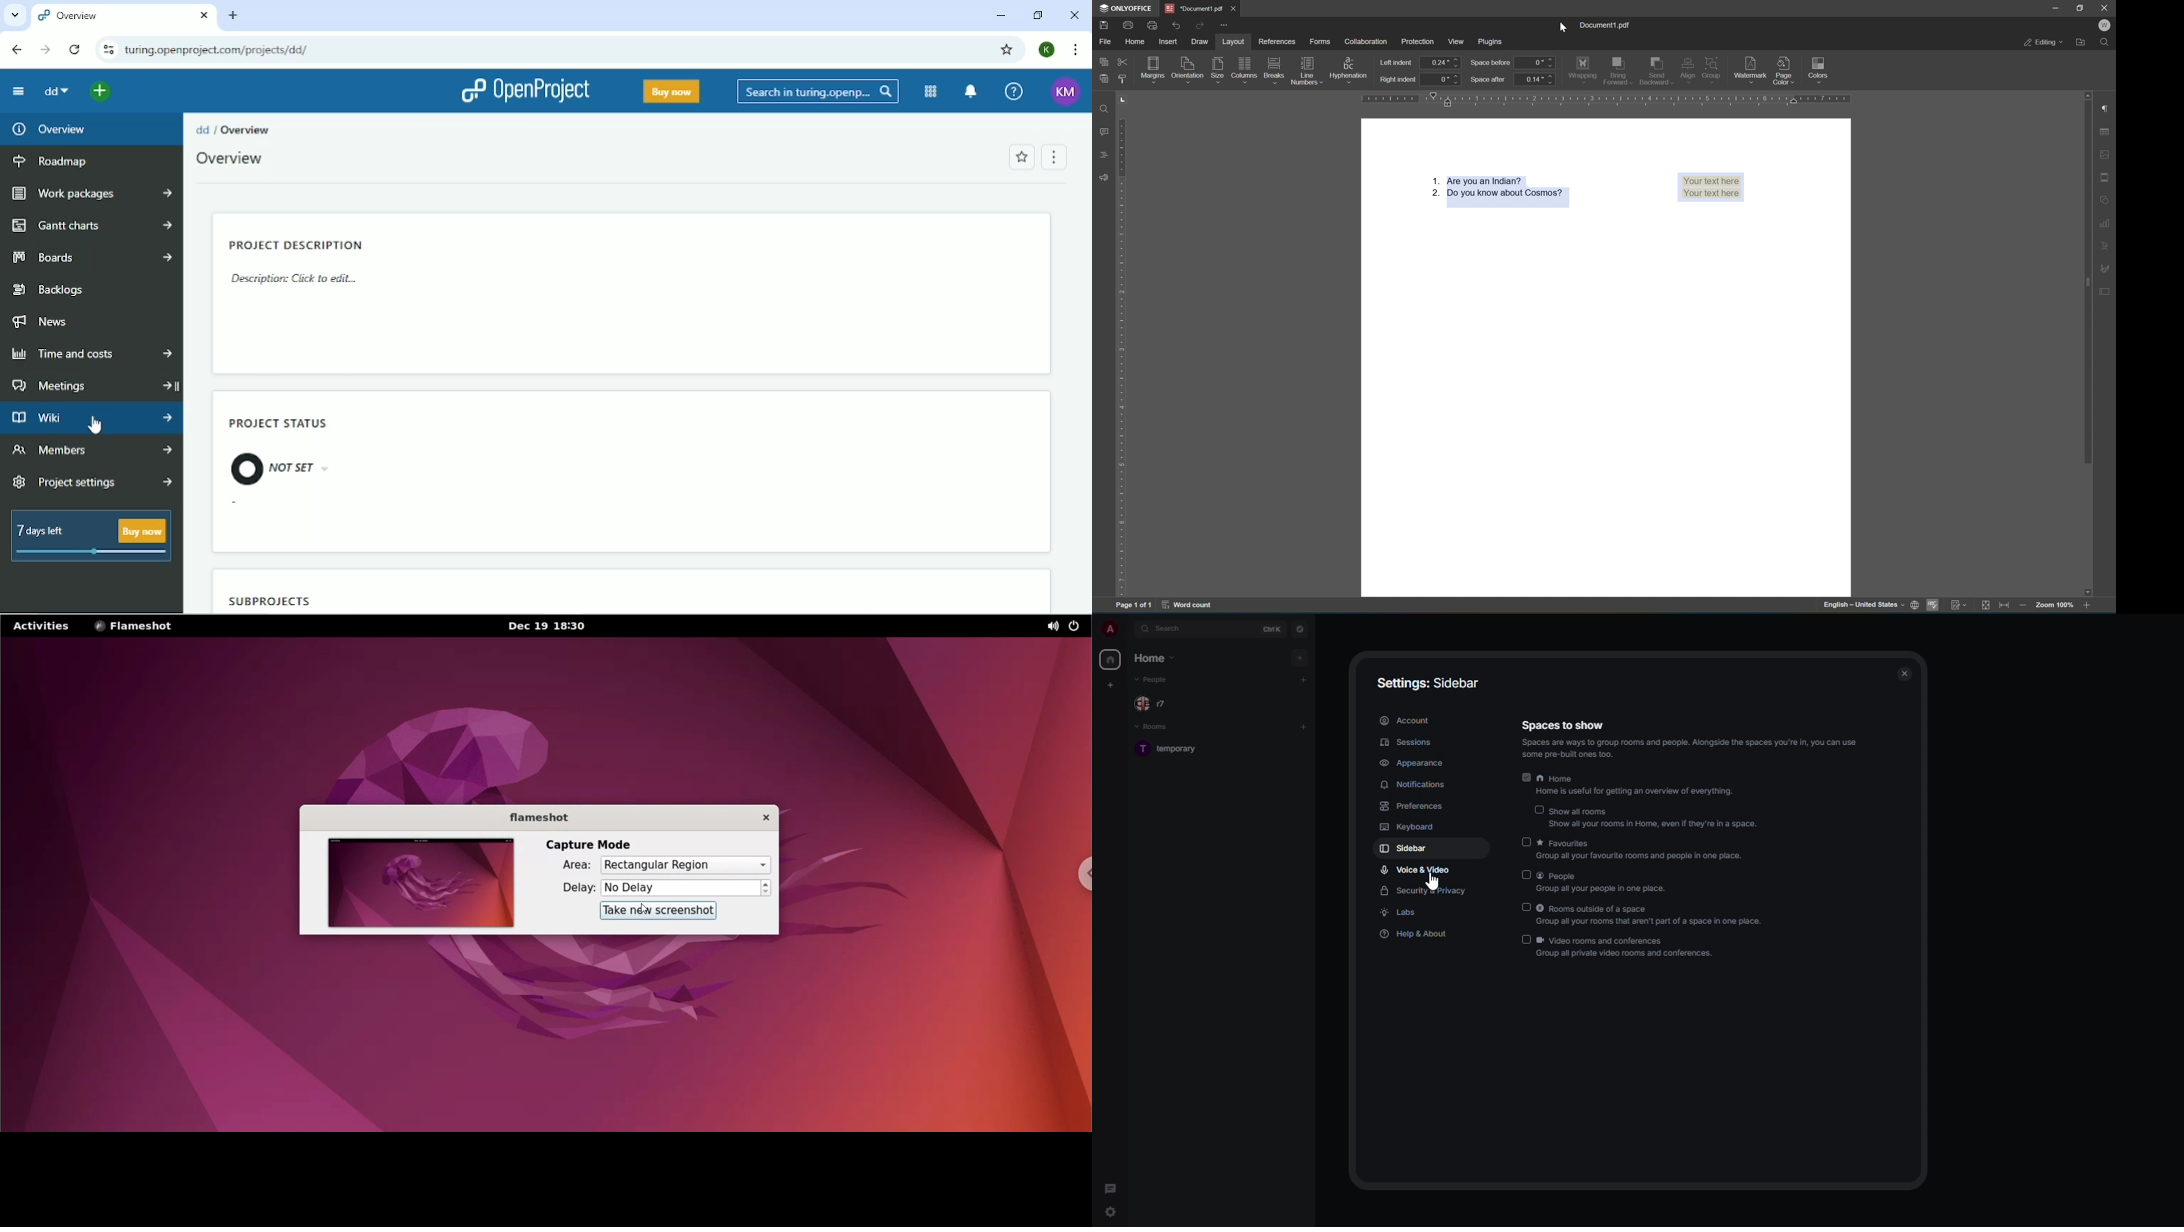 Image resolution: width=2184 pixels, height=1232 pixels. I want to click on video rooms and conferences, so click(1627, 949).